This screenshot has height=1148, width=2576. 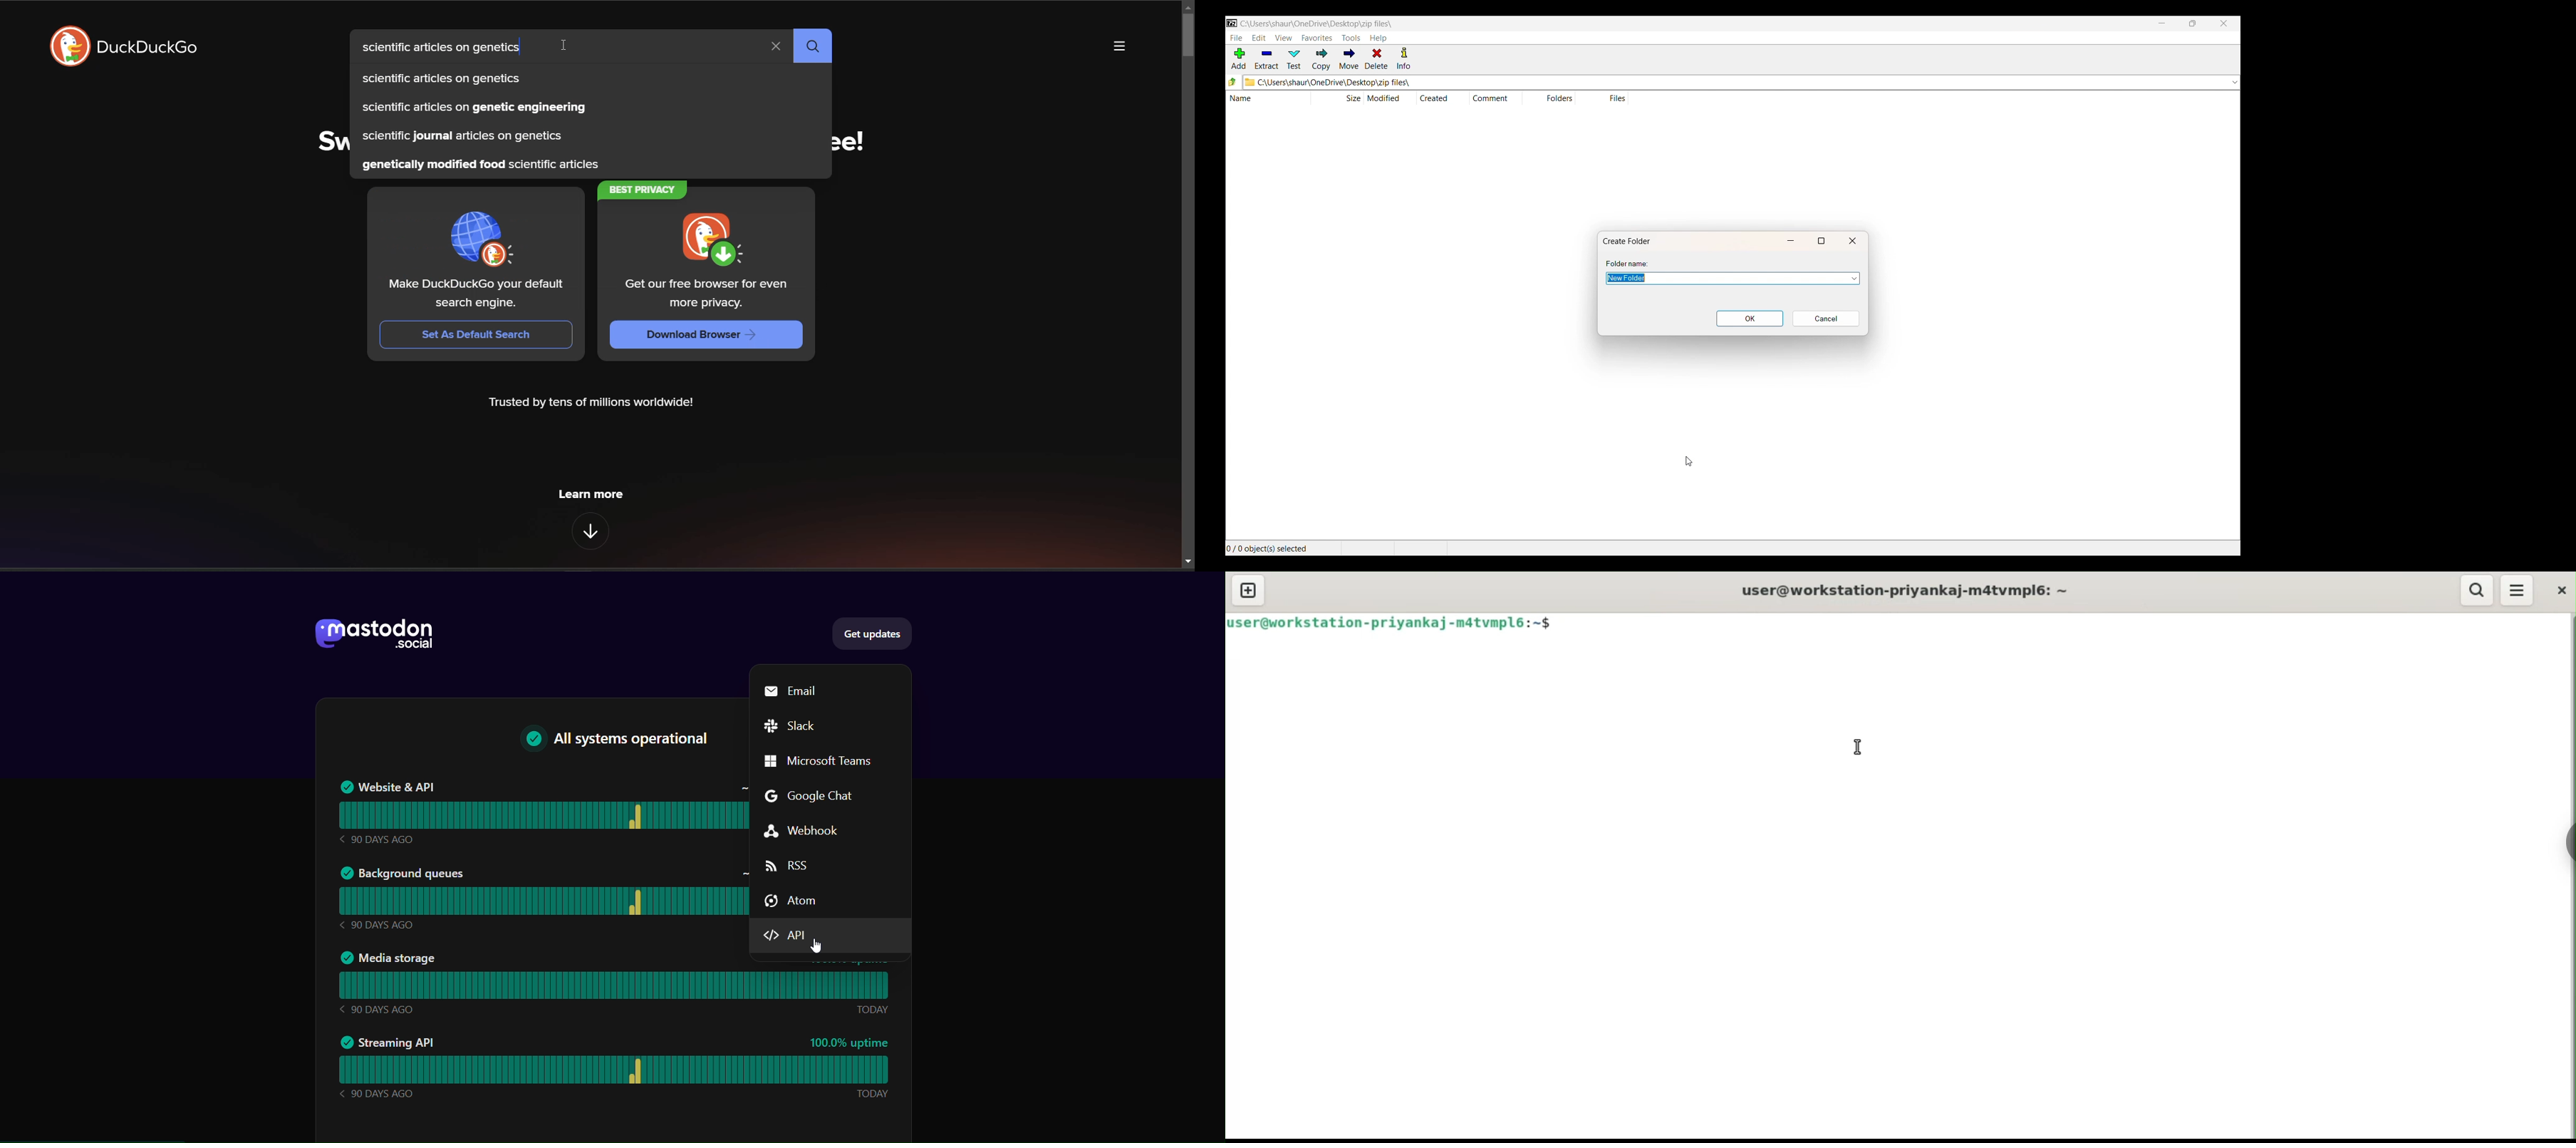 I want to click on MODIFIED, so click(x=1386, y=98).